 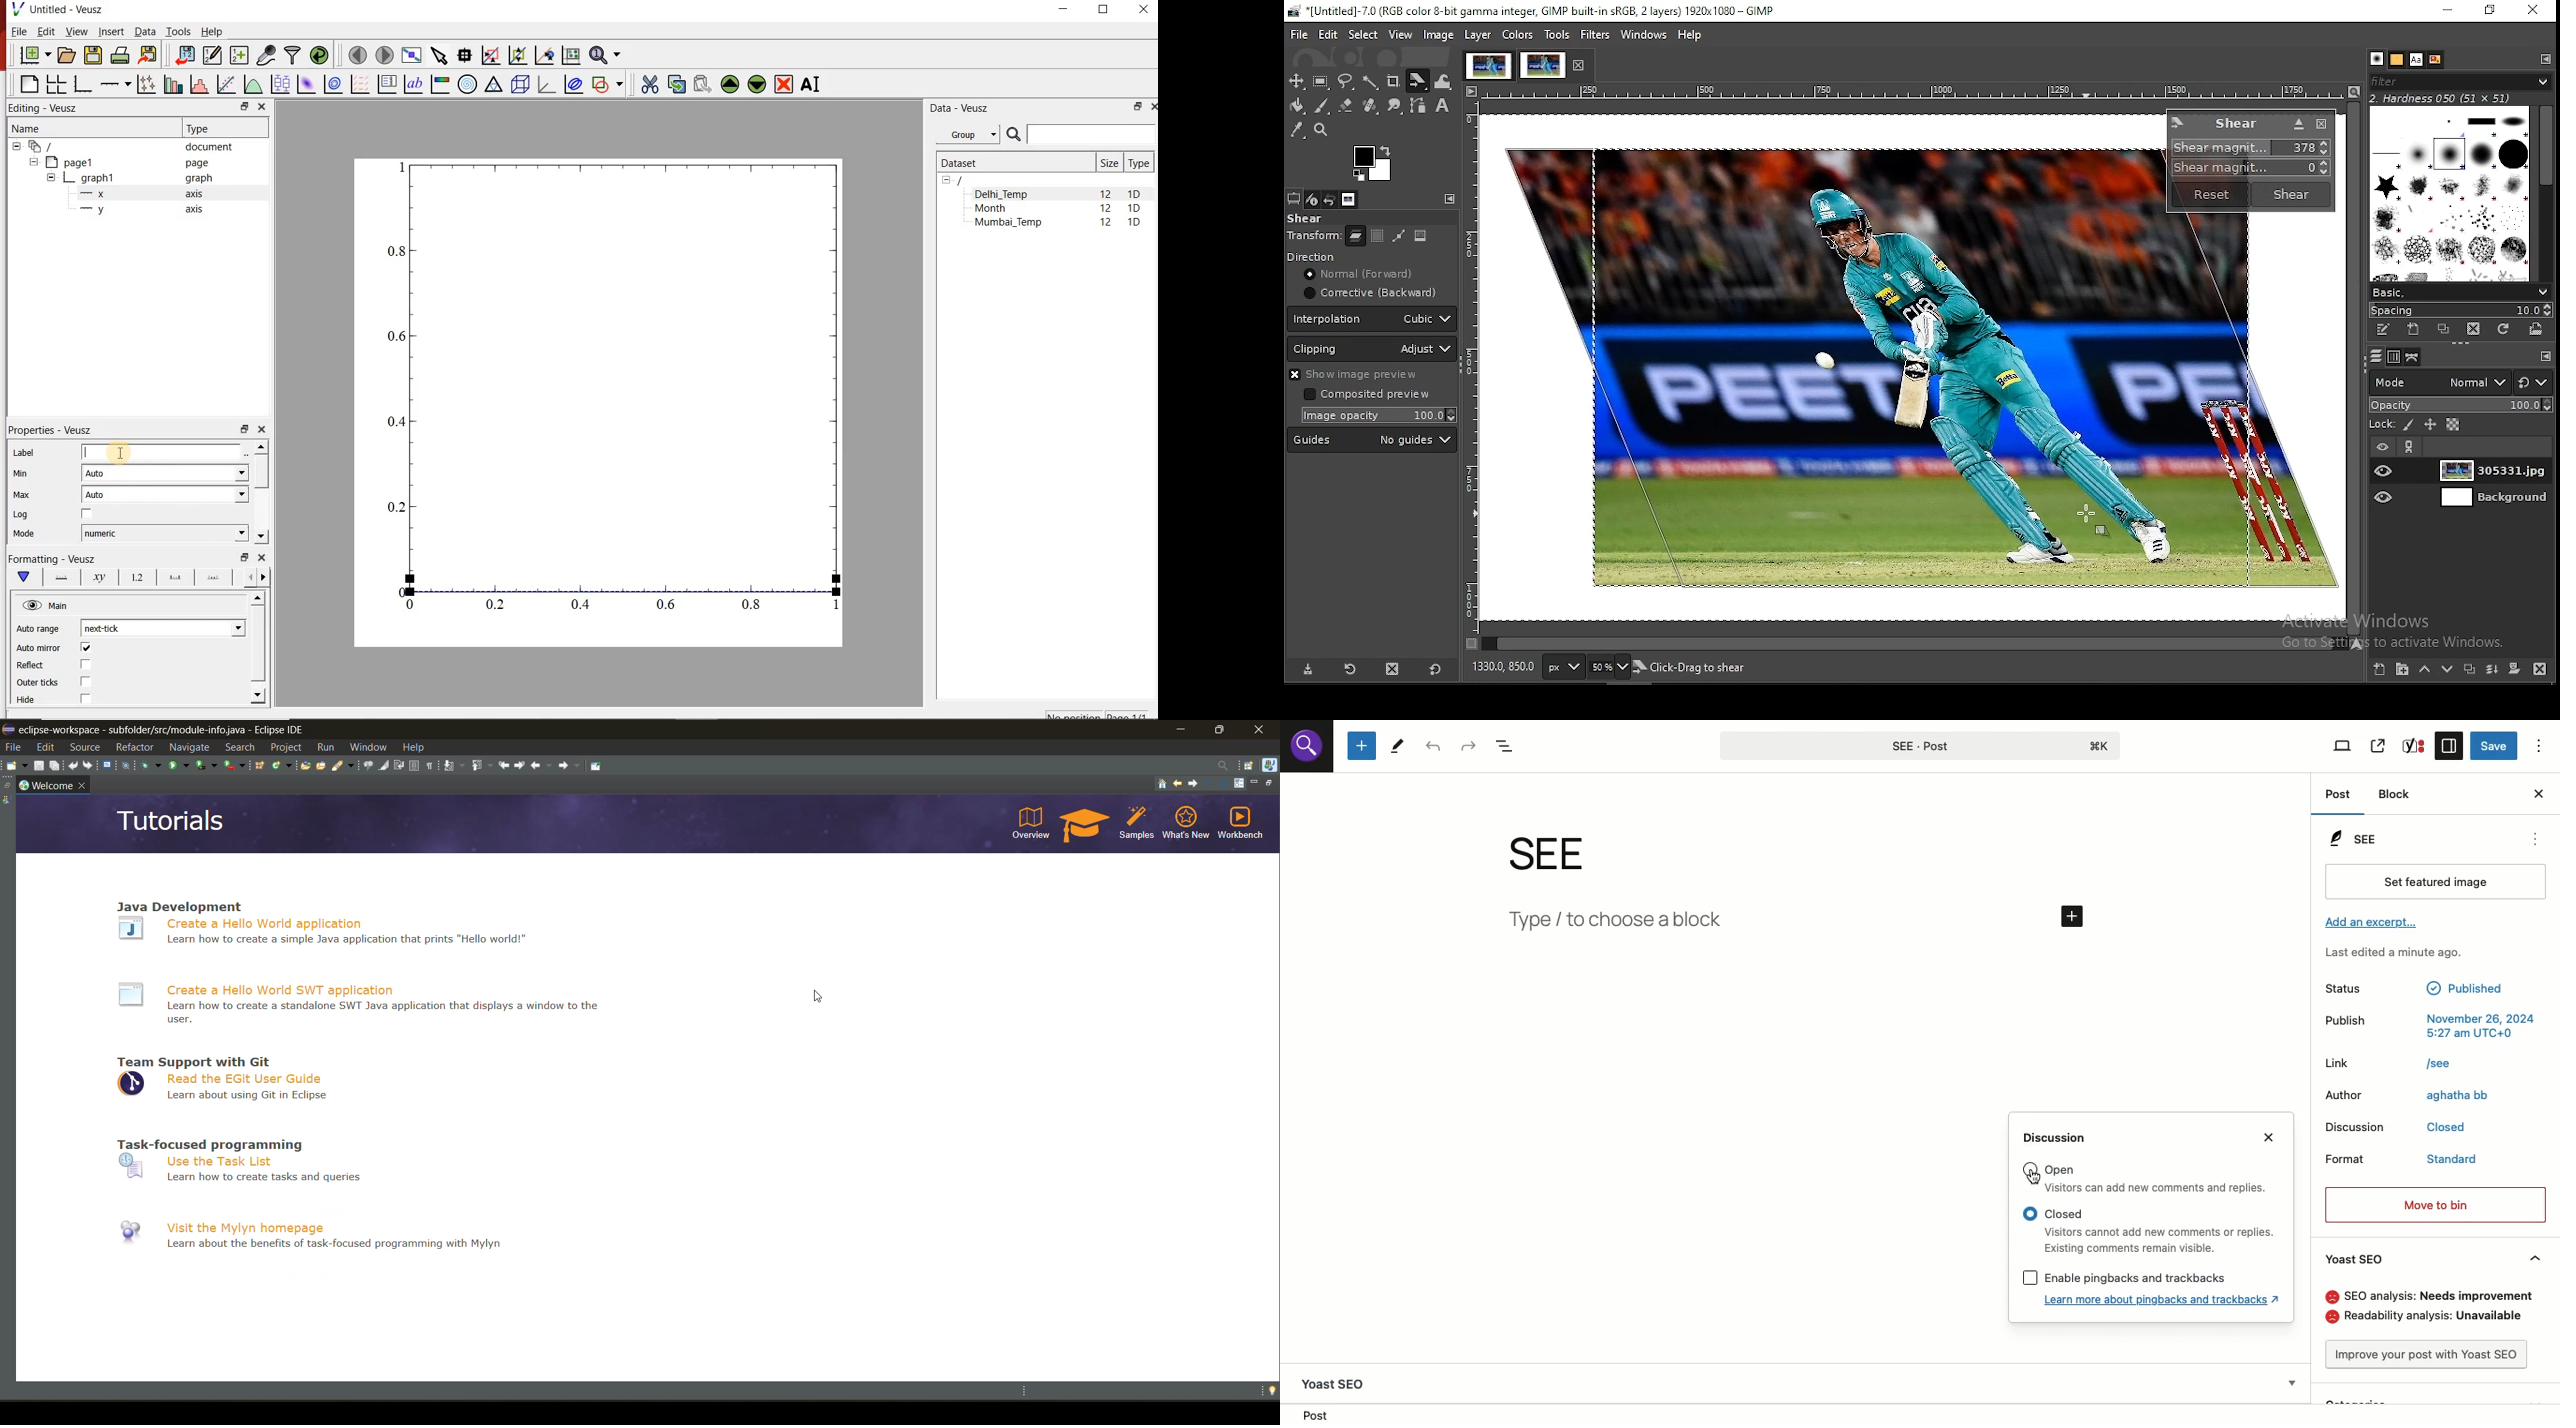 What do you see at coordinates (1318, 1415) in the screenshot?
I see `Location ` at bounding box center [1318, 1415].